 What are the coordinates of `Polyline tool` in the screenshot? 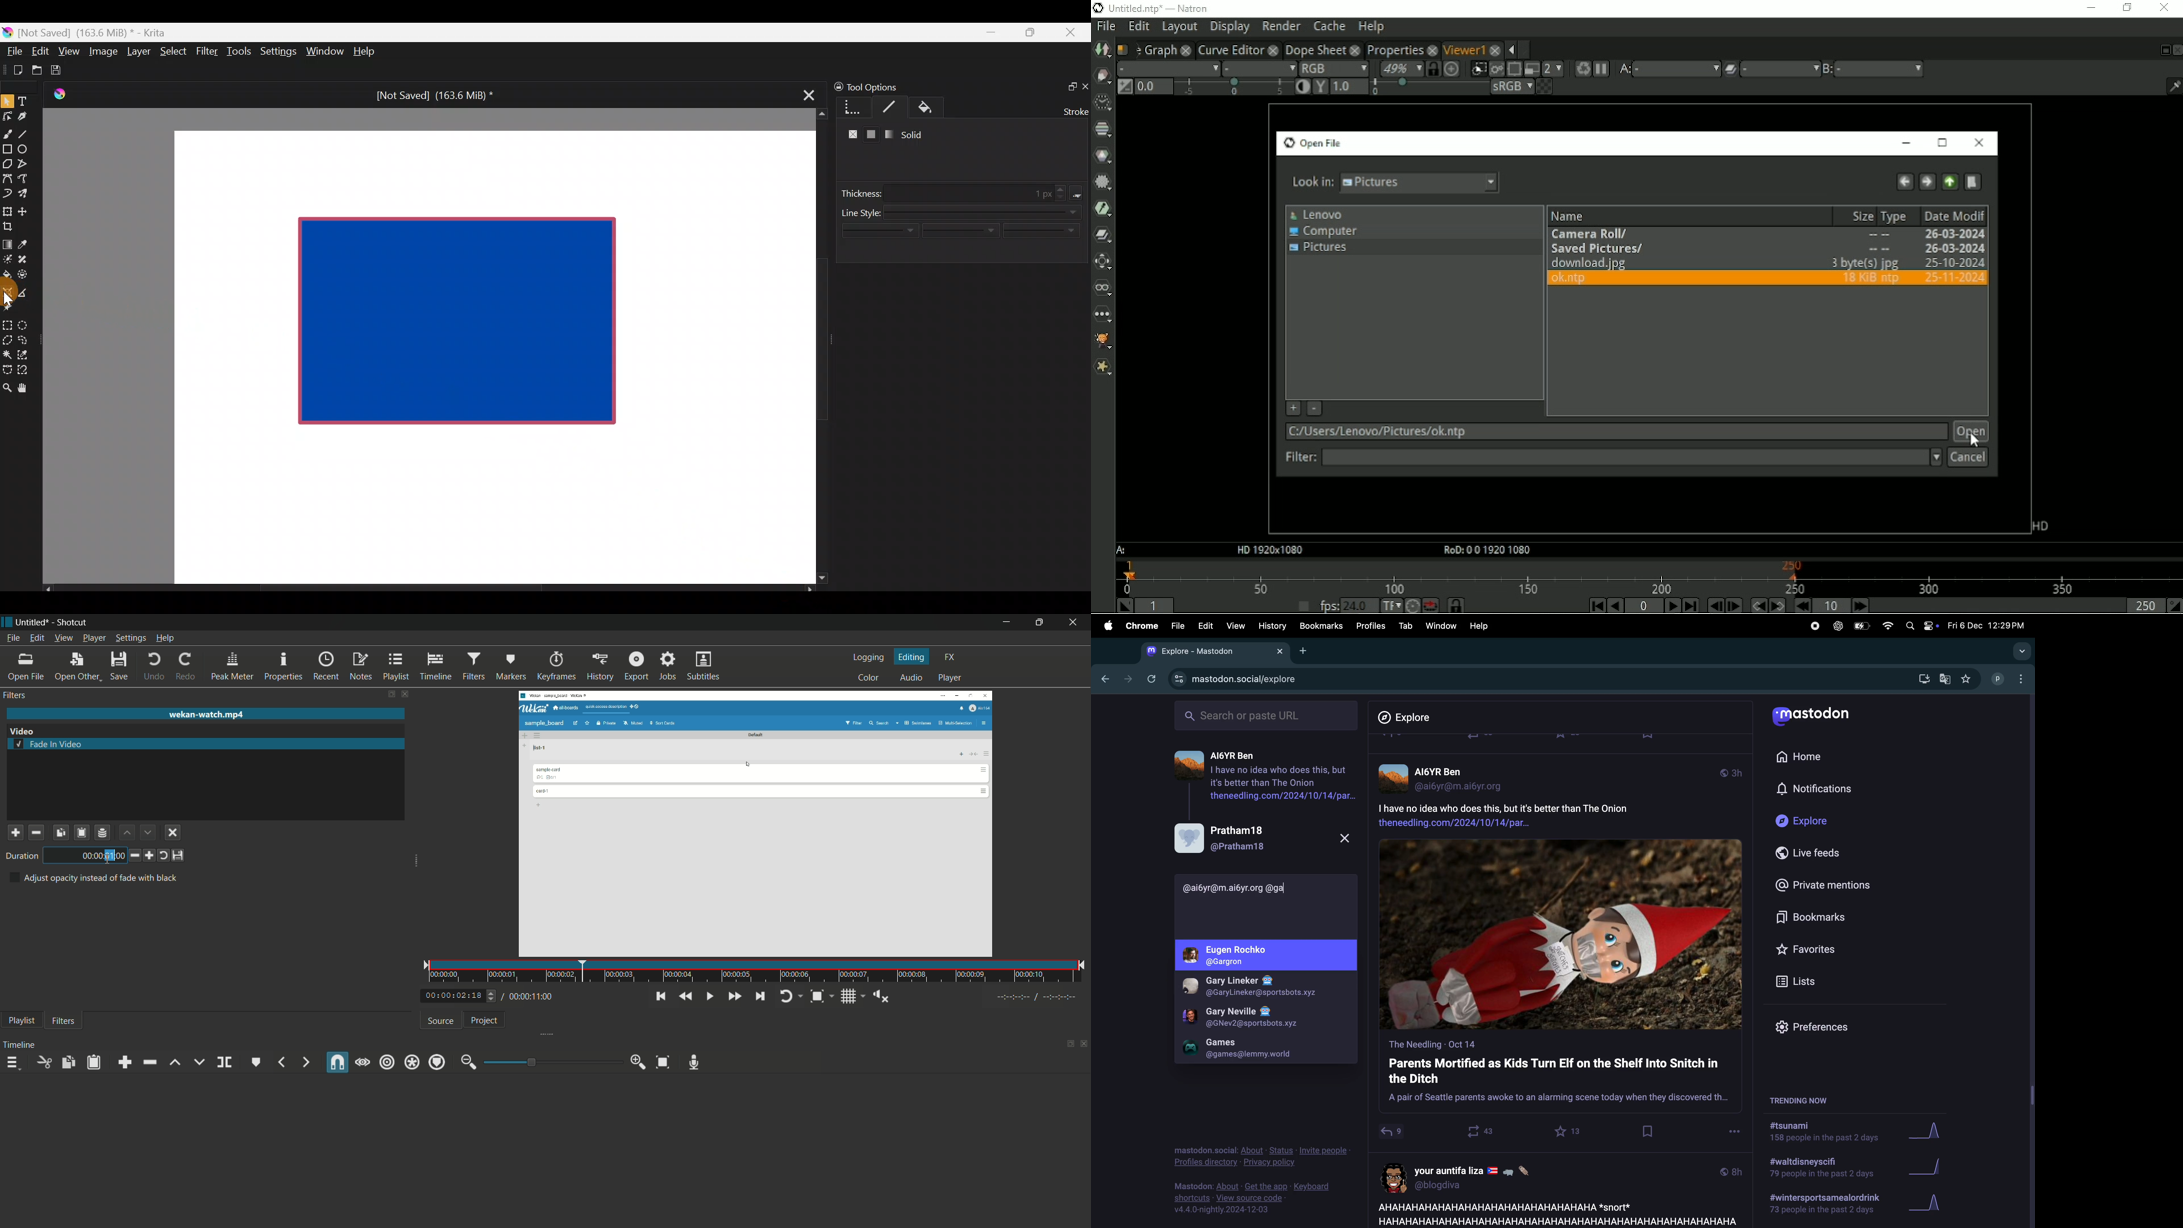 It's located at (27, 164).